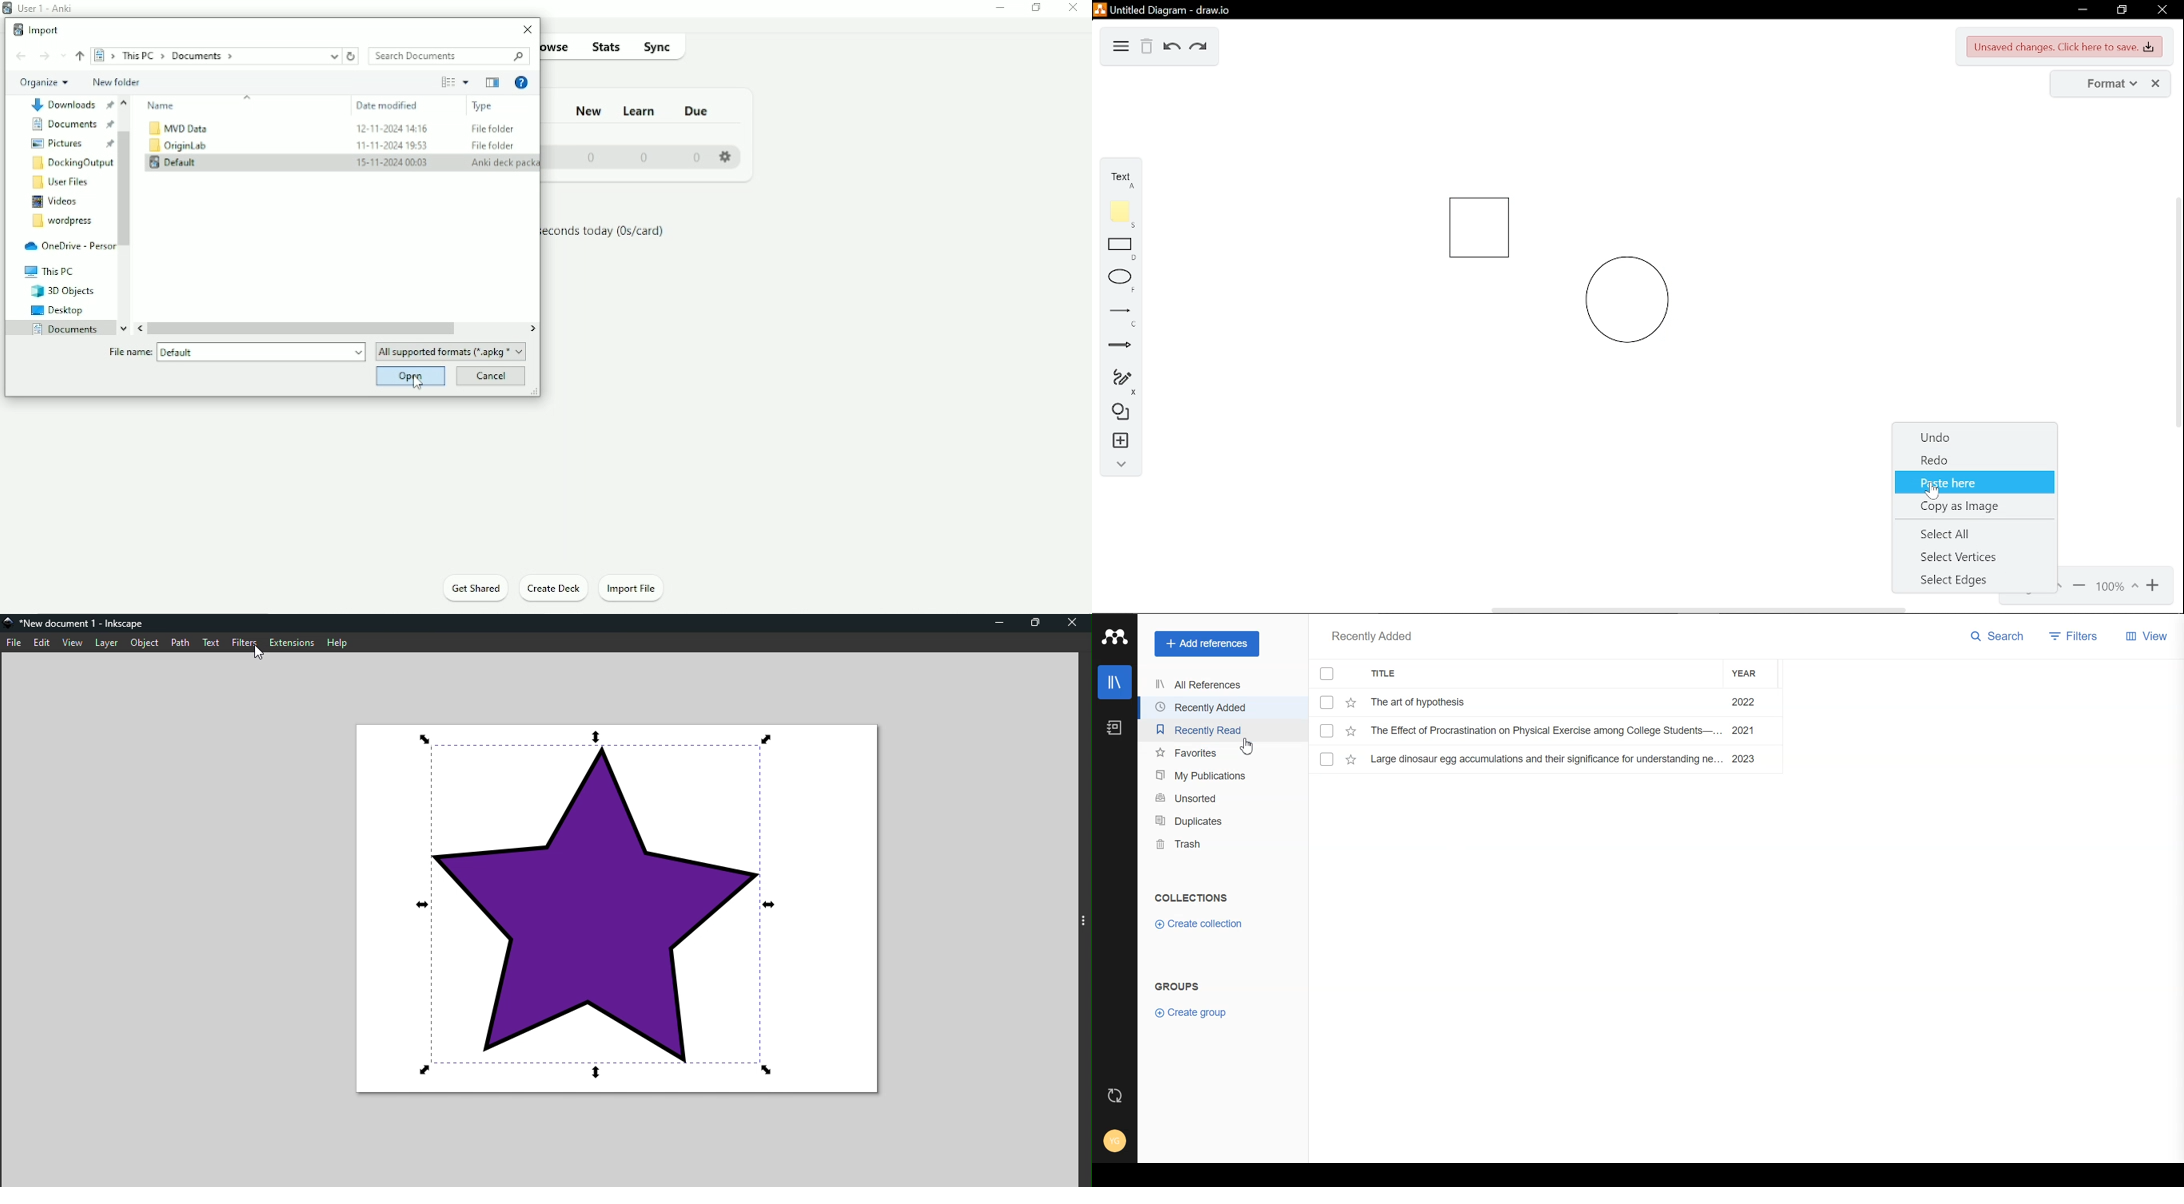 The image size is (2184, 1204). What do you see at coordinates (2101, 84) in the screenshot?
I see `format` at bounding box center [2101, 84].